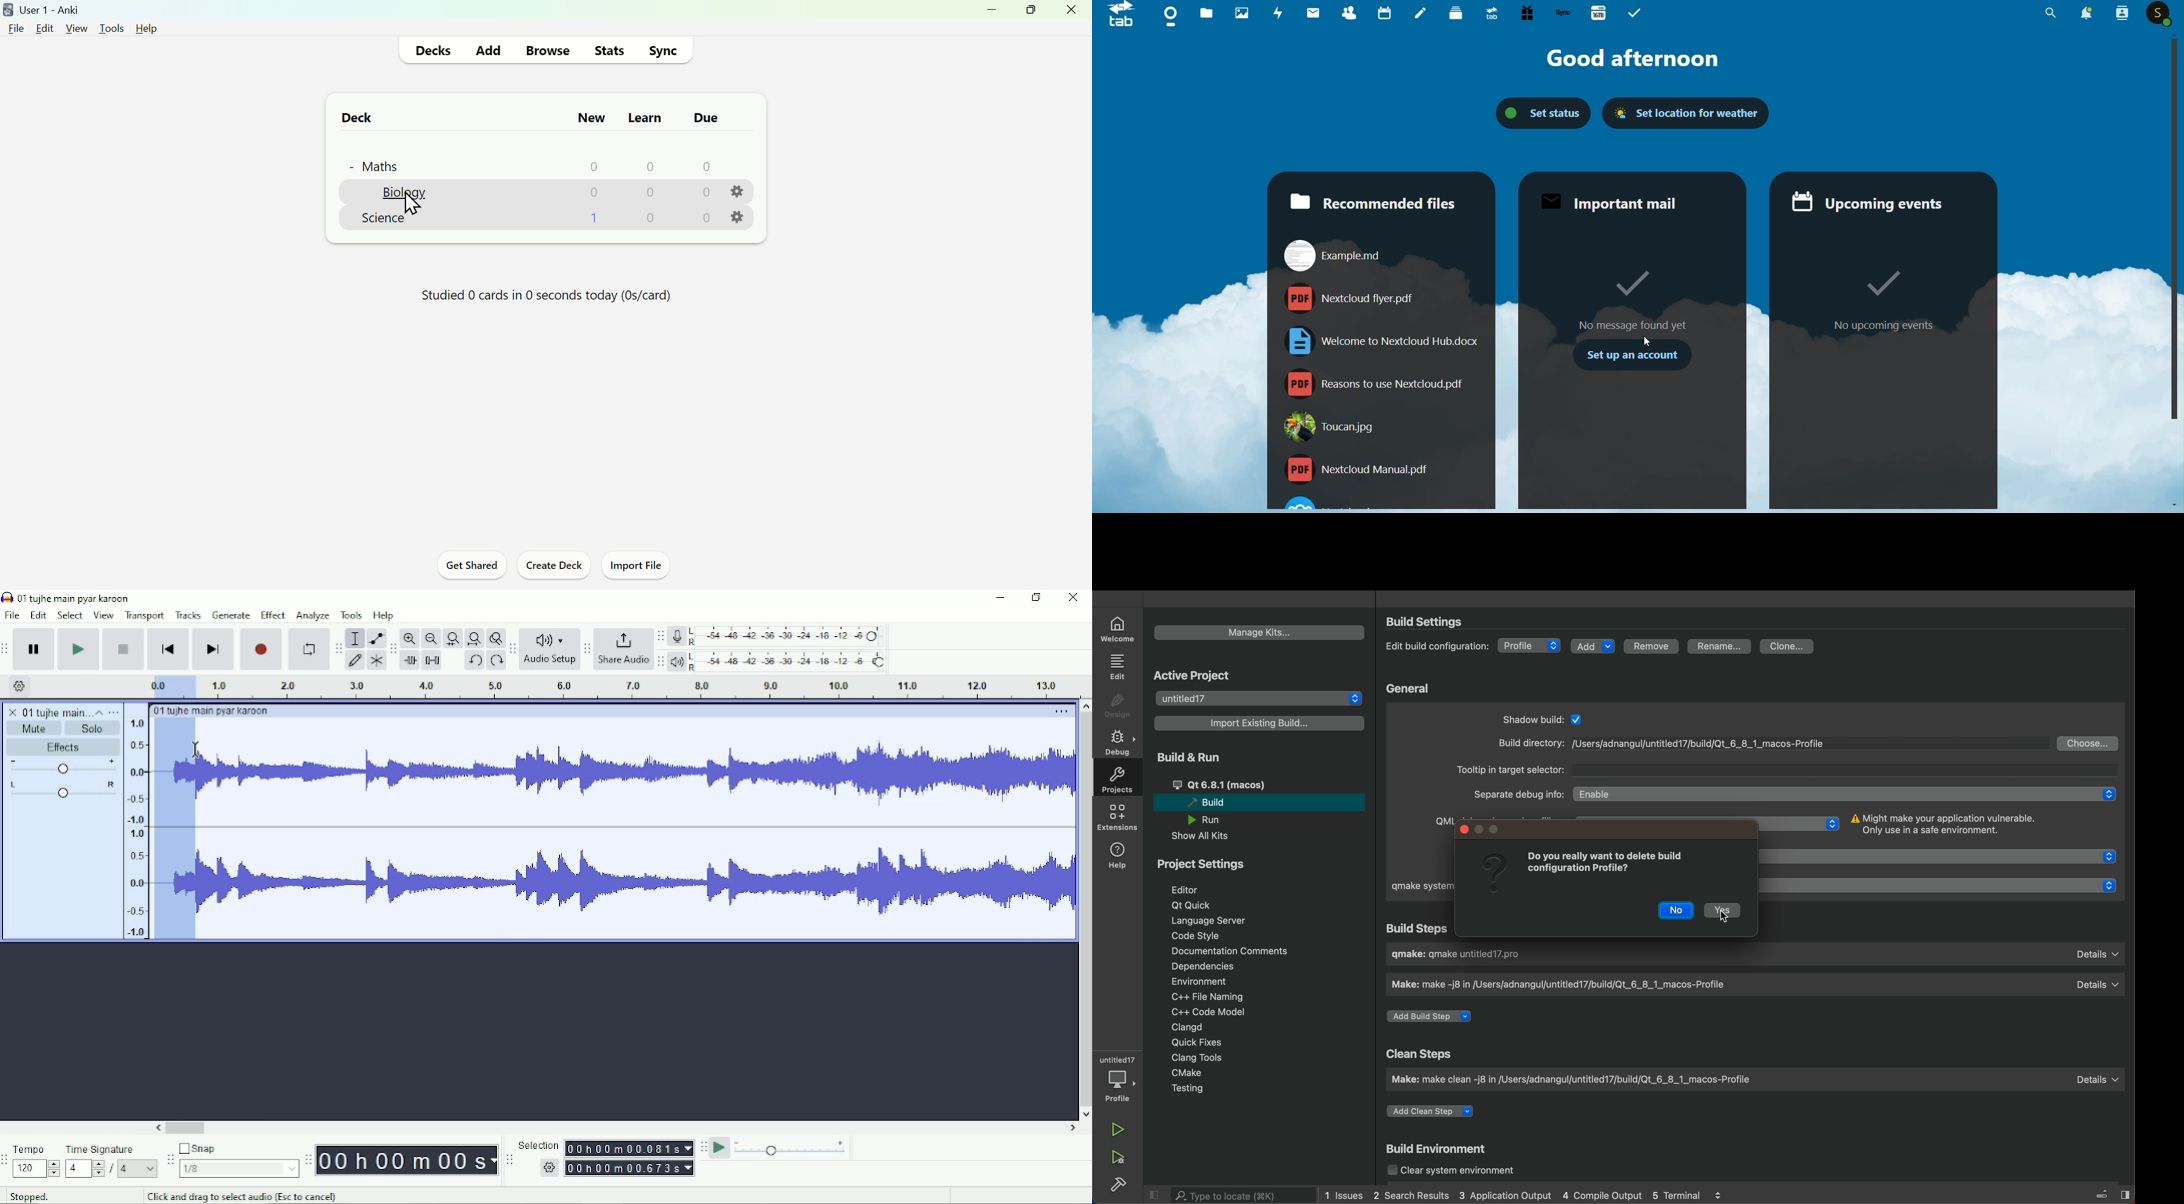  I want to click on Audacity time signature toolbar, so click(7, 1161).